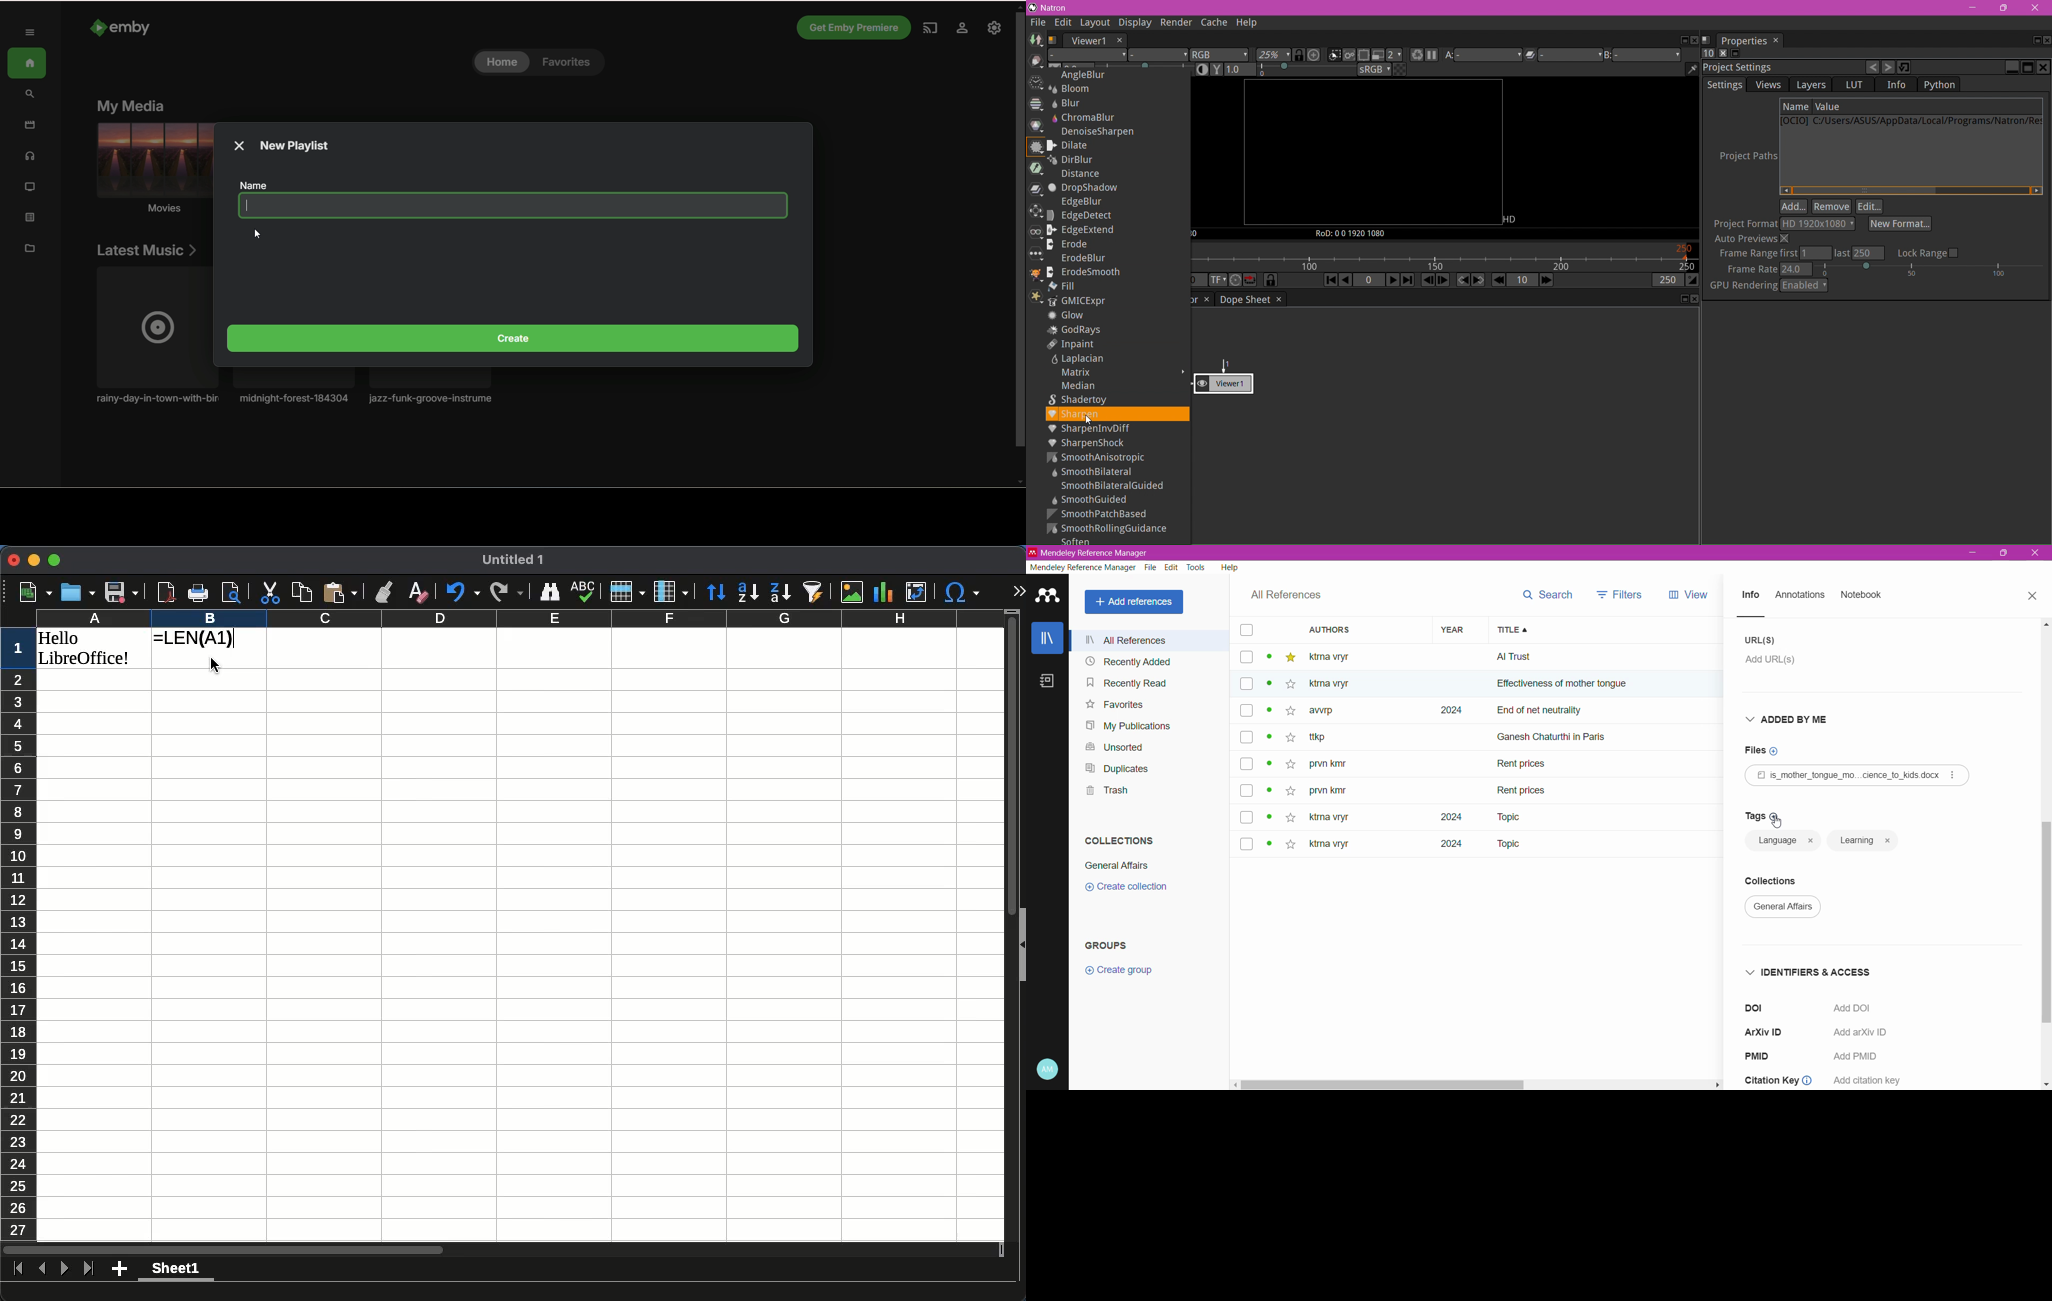 Image resolution: width=2072 pixels, height=1316 pixels. I want to click on Sharpen, so click(1116, 415).